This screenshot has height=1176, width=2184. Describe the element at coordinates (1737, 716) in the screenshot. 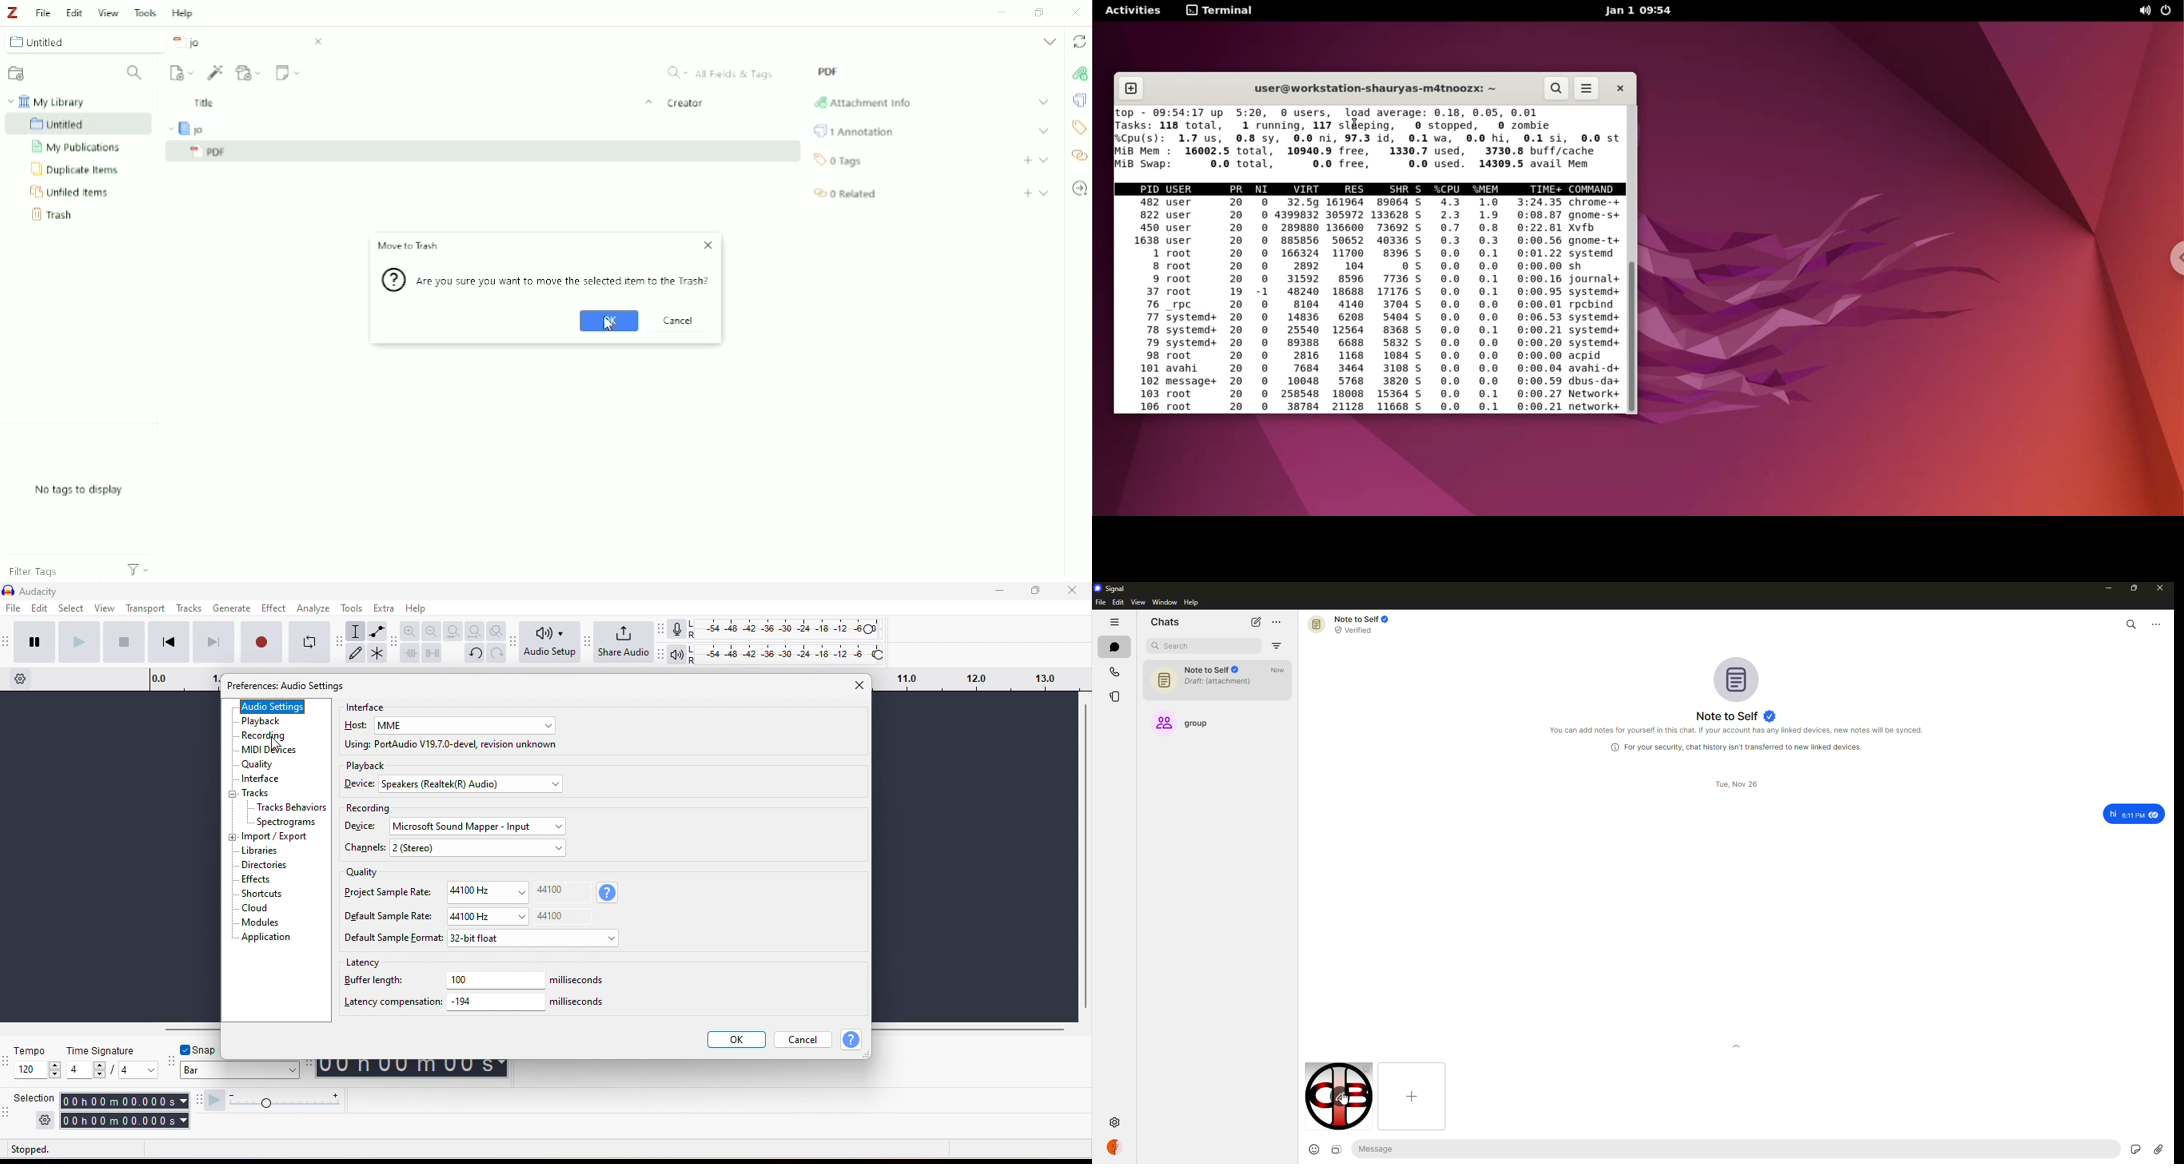

I see `note to self` at that location.